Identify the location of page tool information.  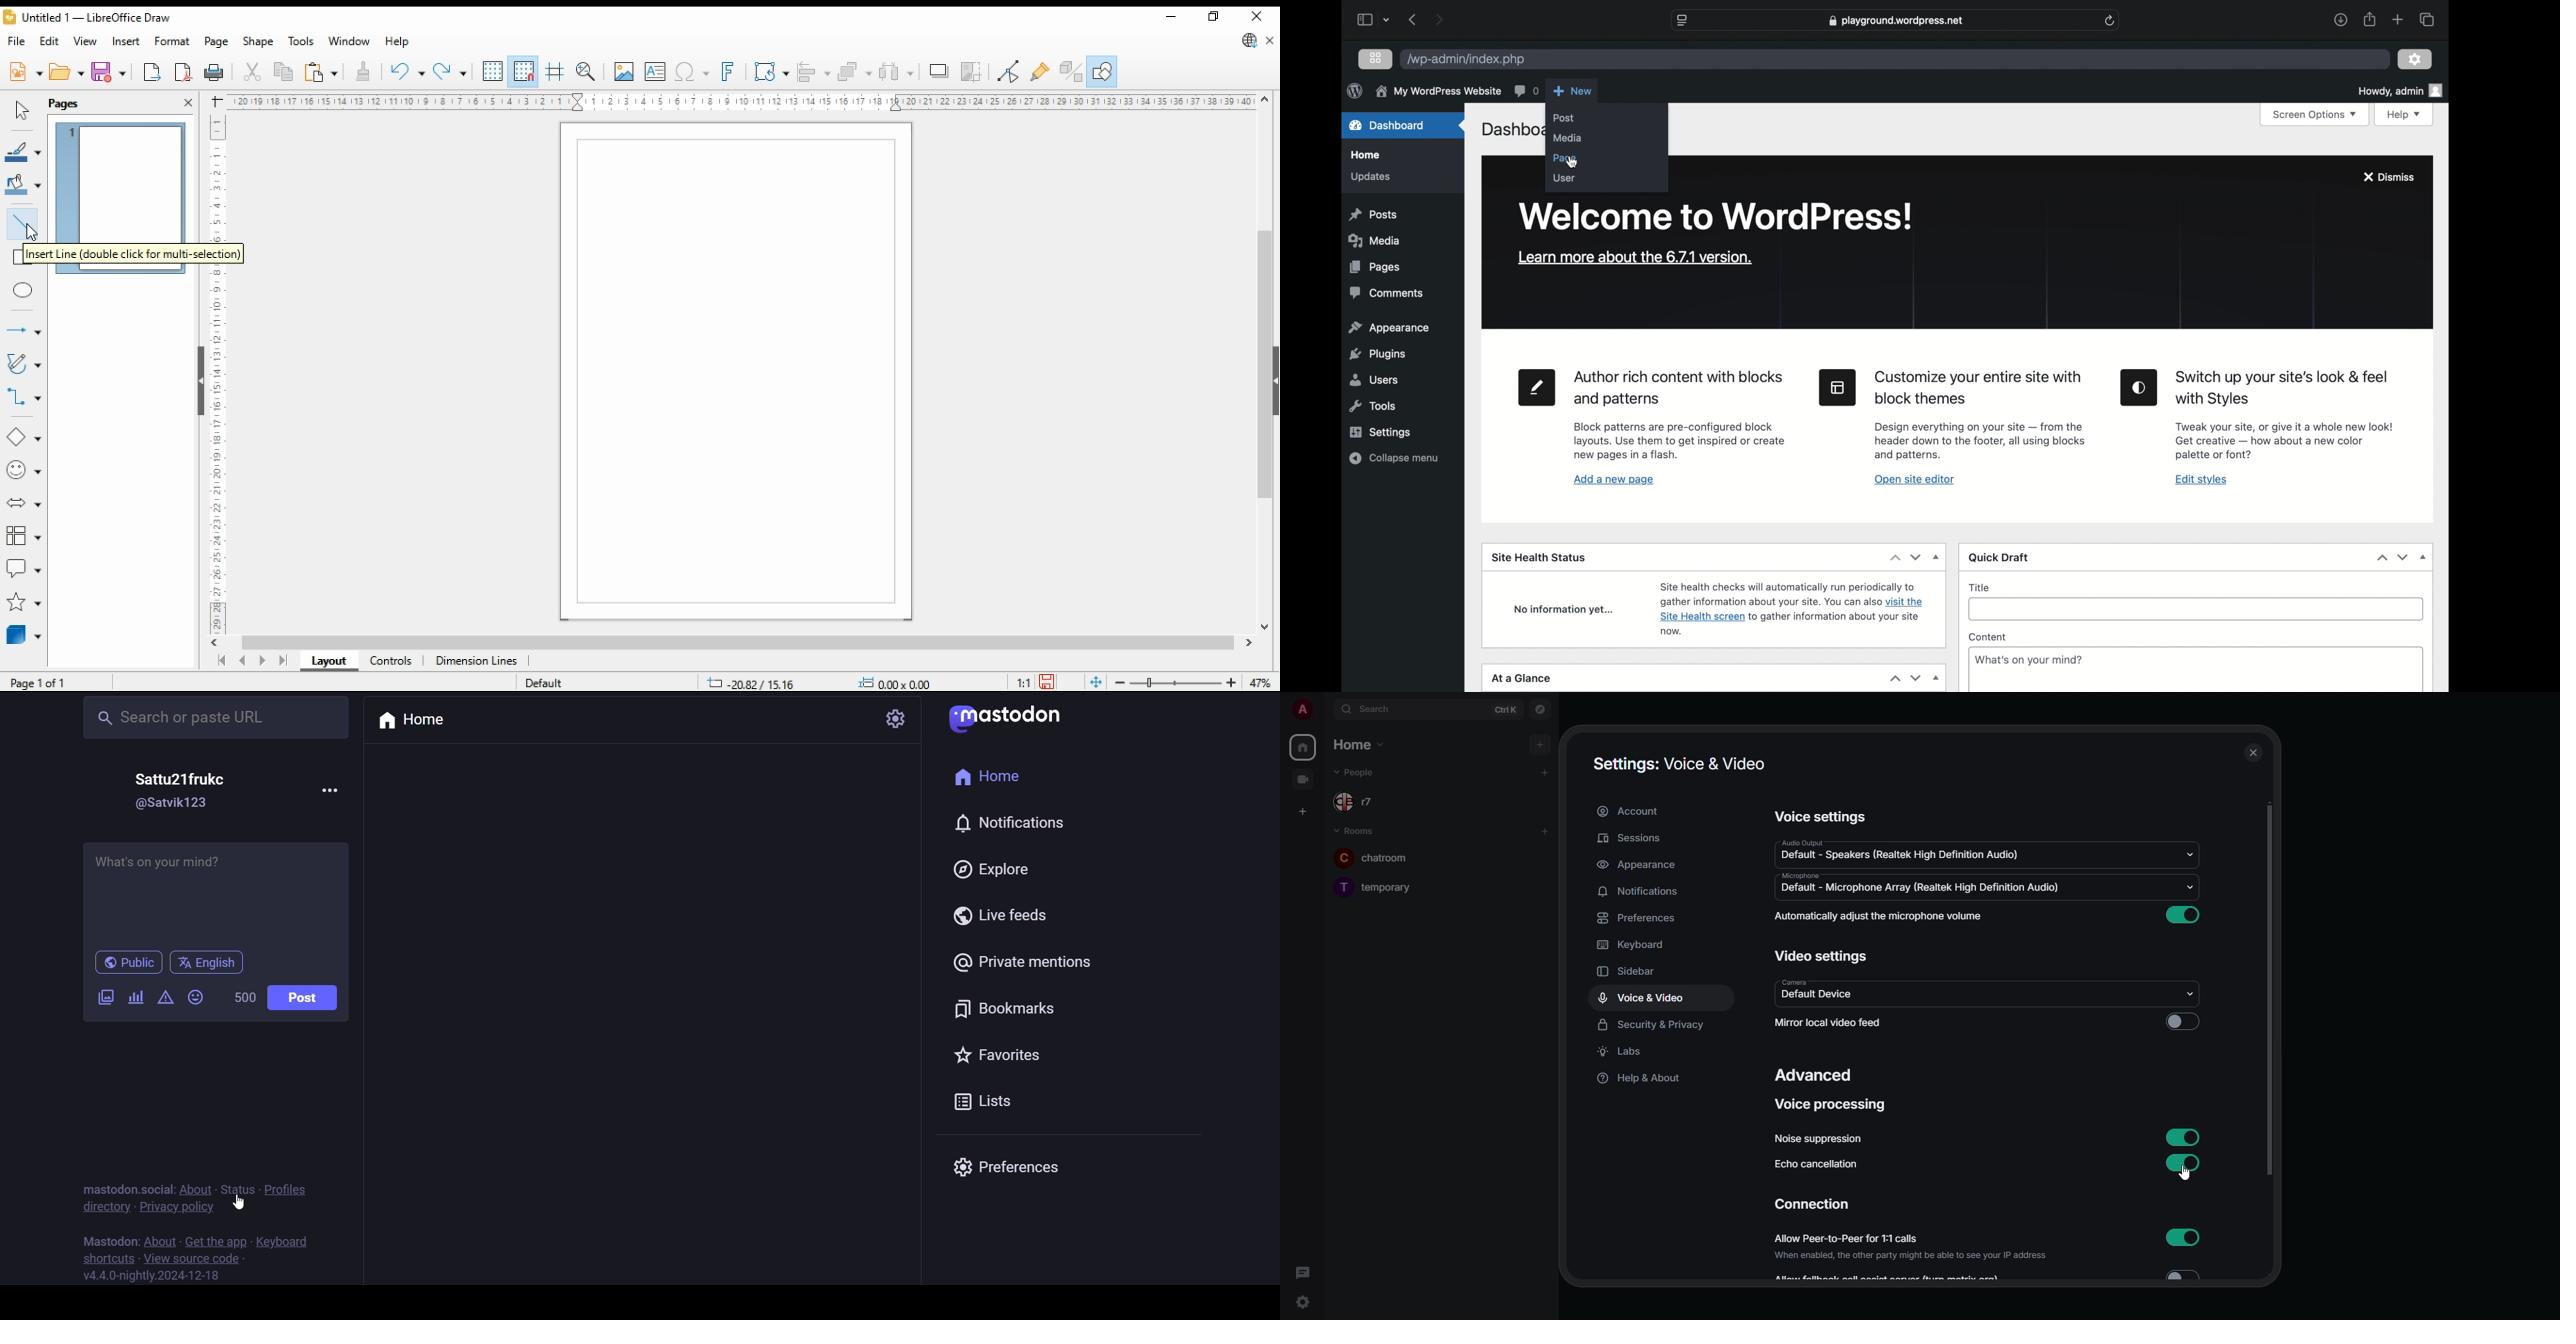
(1680, 441).